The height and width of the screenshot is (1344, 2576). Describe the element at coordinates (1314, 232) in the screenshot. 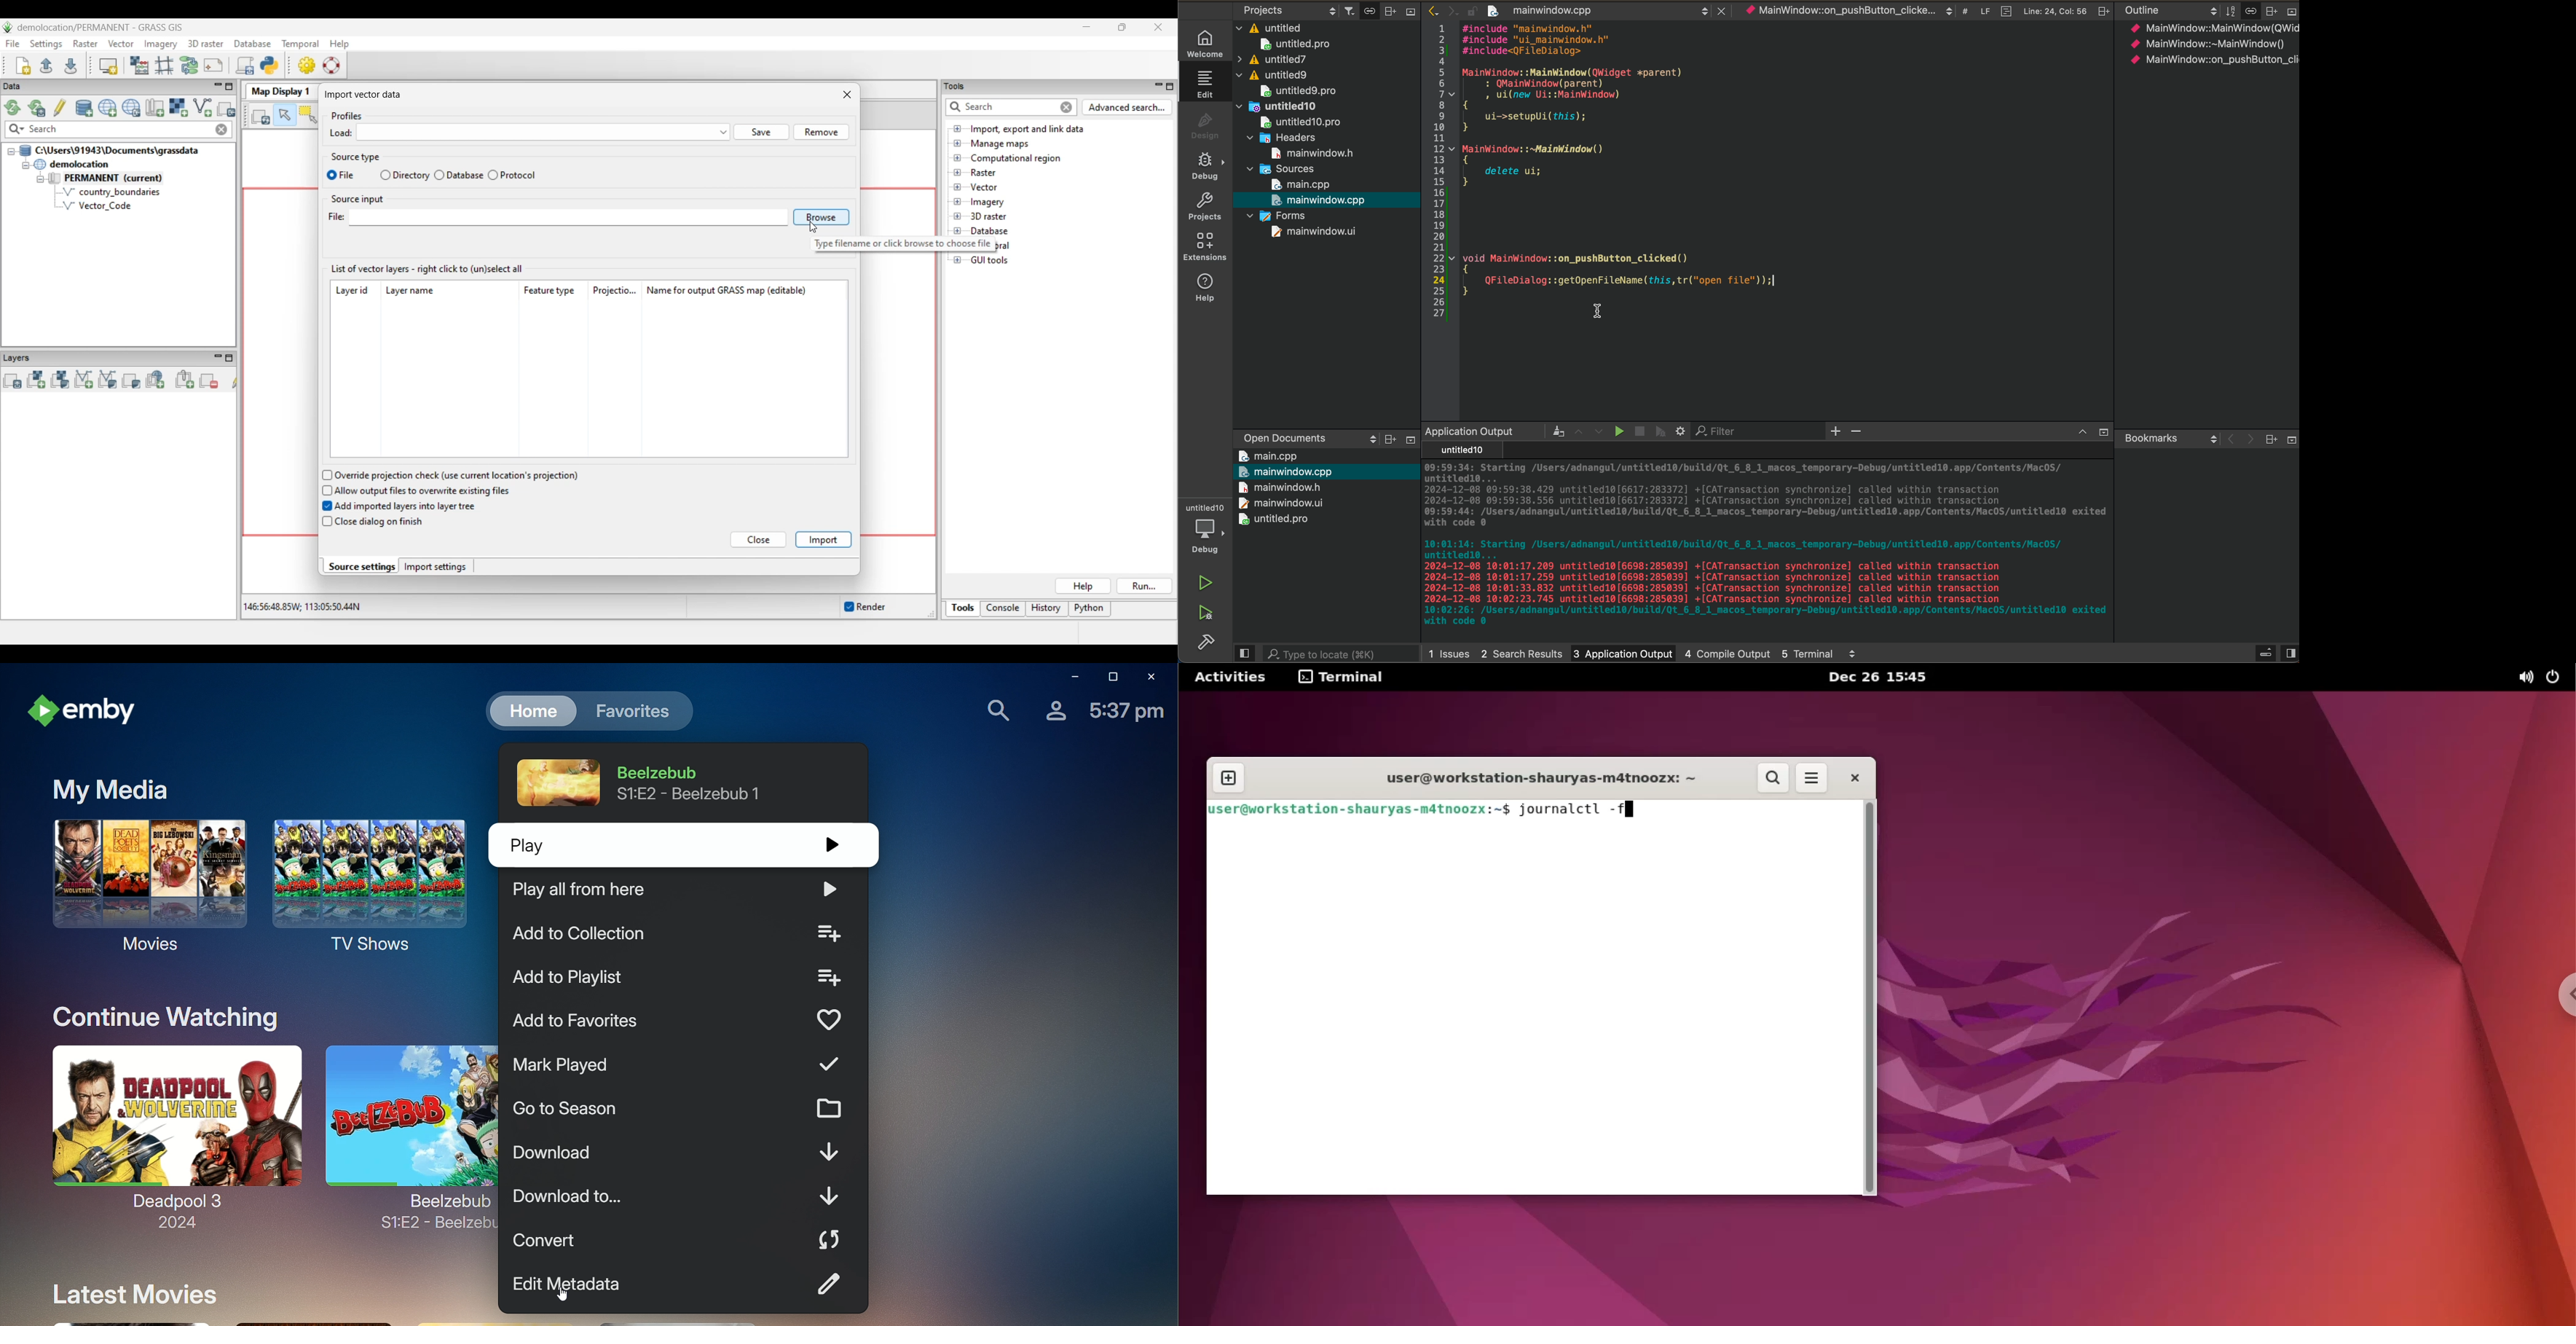

I see `mainwindow.ui` at that location.